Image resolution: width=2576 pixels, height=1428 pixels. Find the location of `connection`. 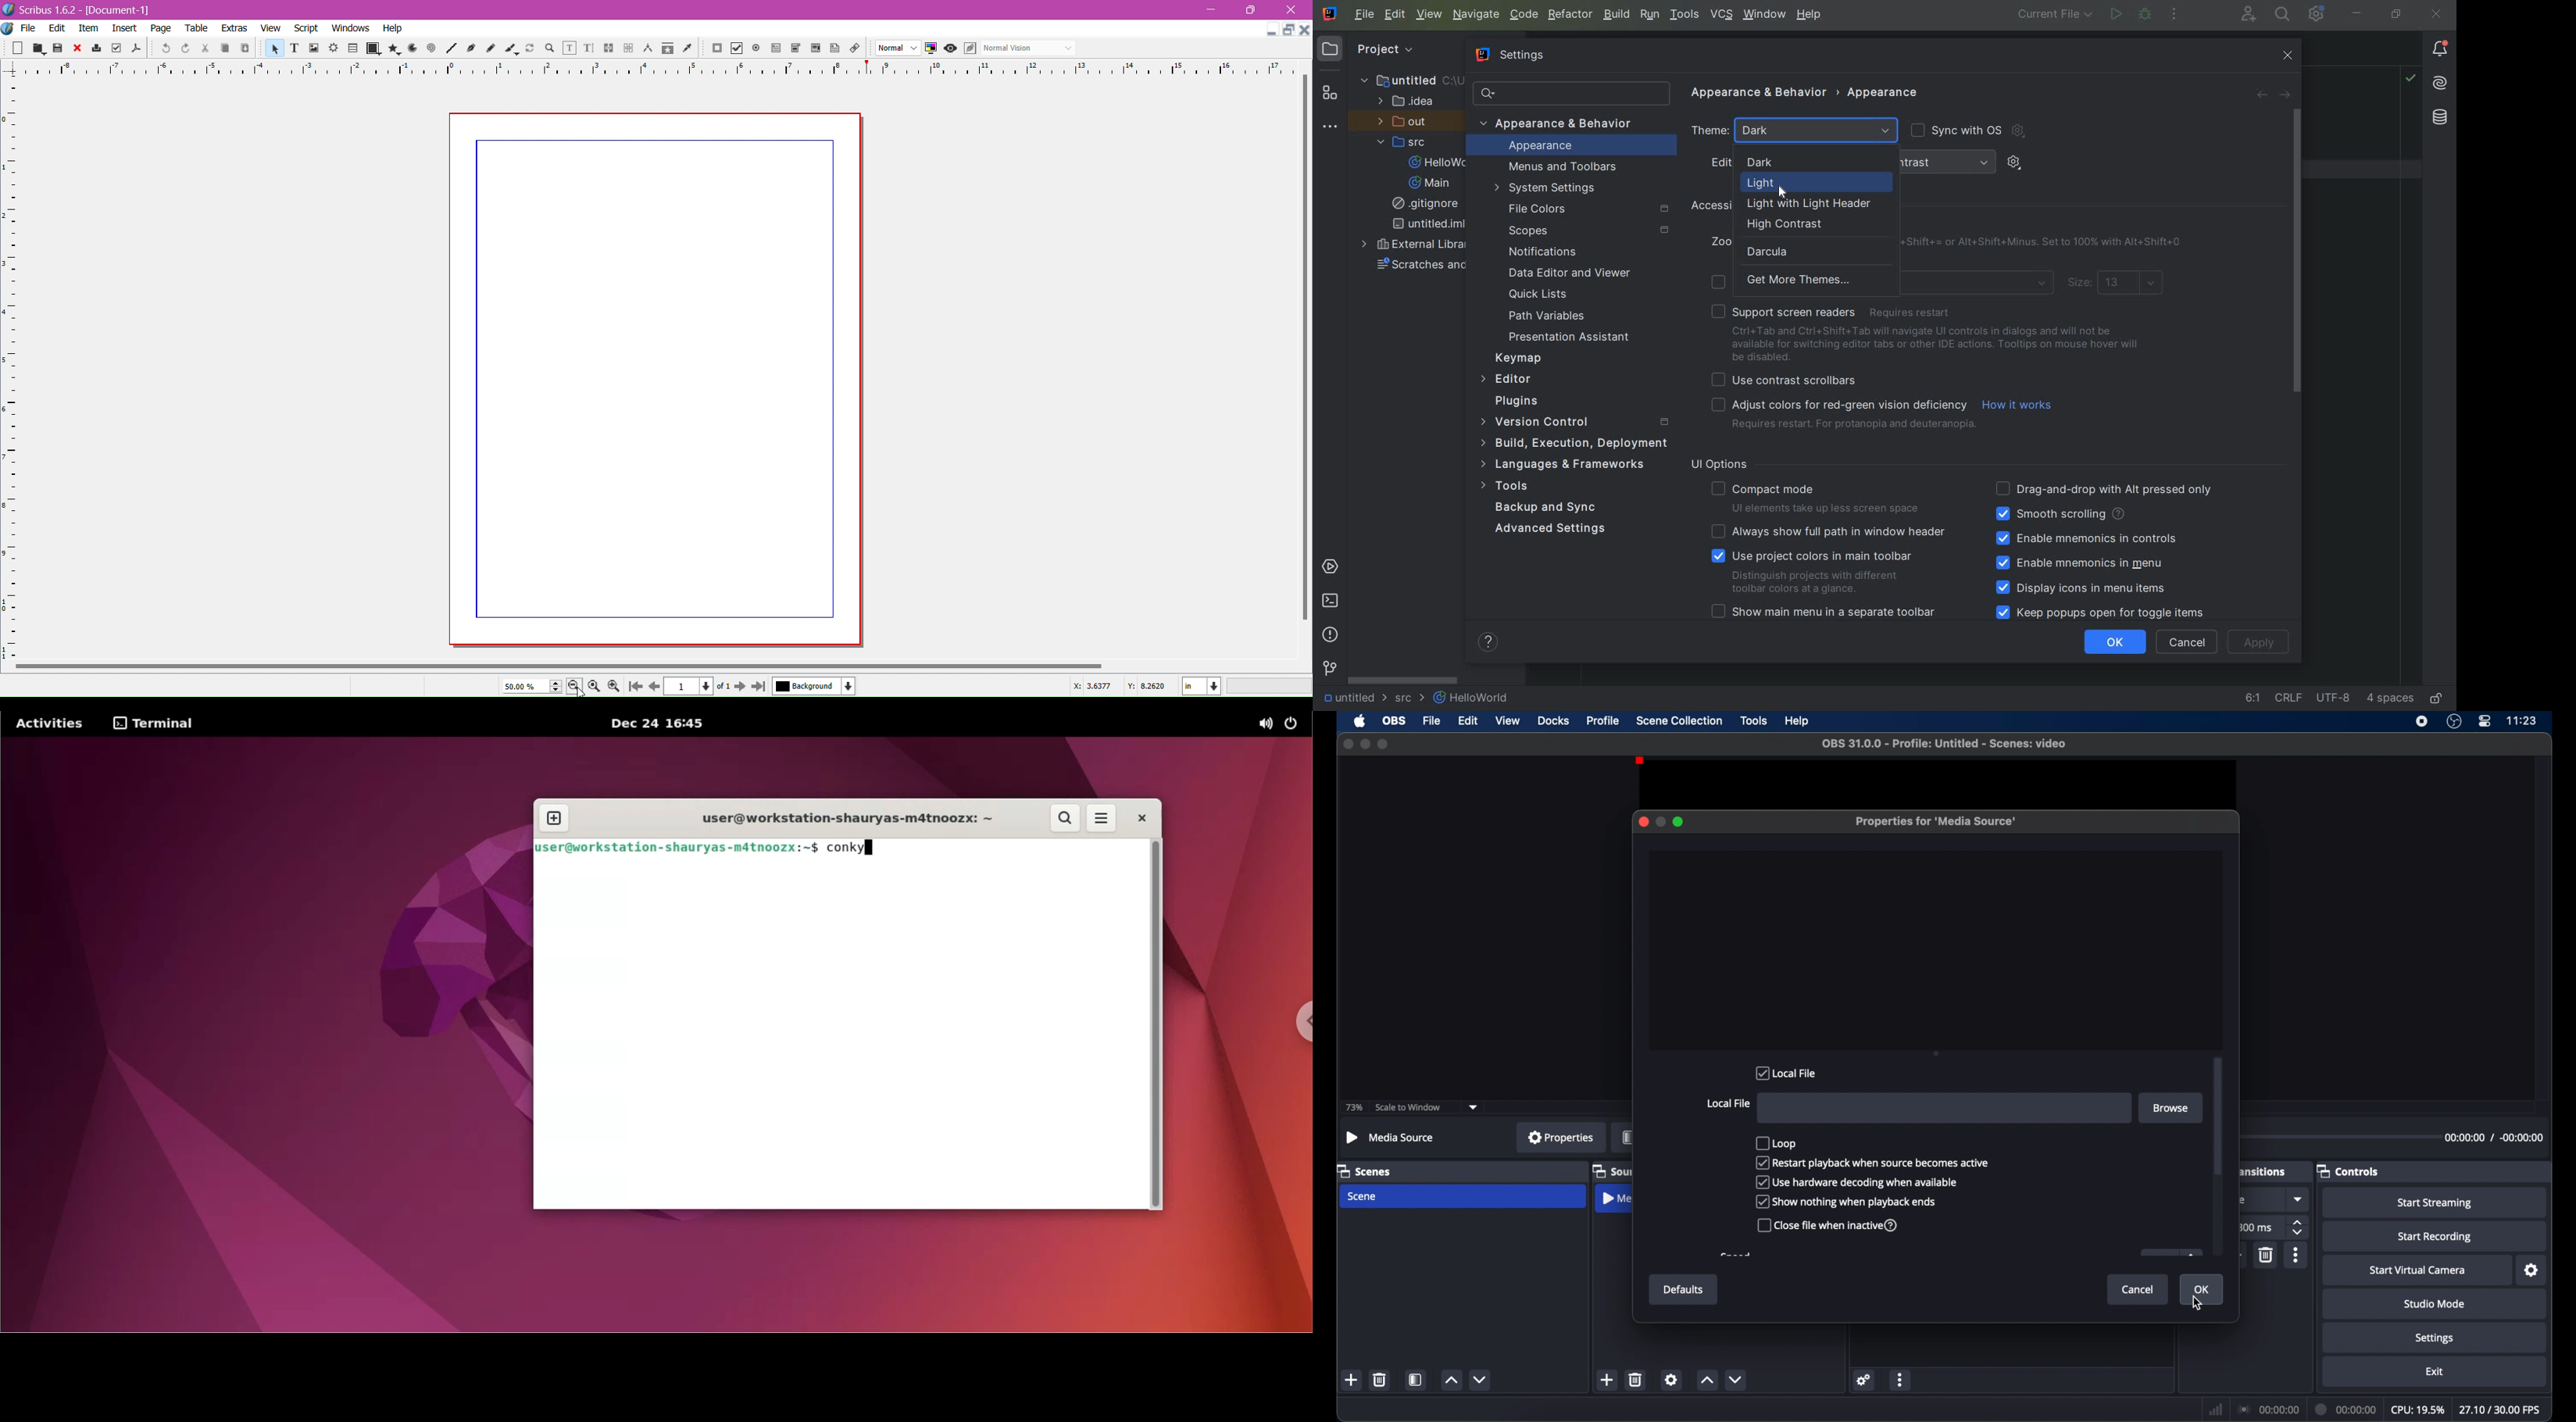

connection is located at coordinates (2270, 1409).